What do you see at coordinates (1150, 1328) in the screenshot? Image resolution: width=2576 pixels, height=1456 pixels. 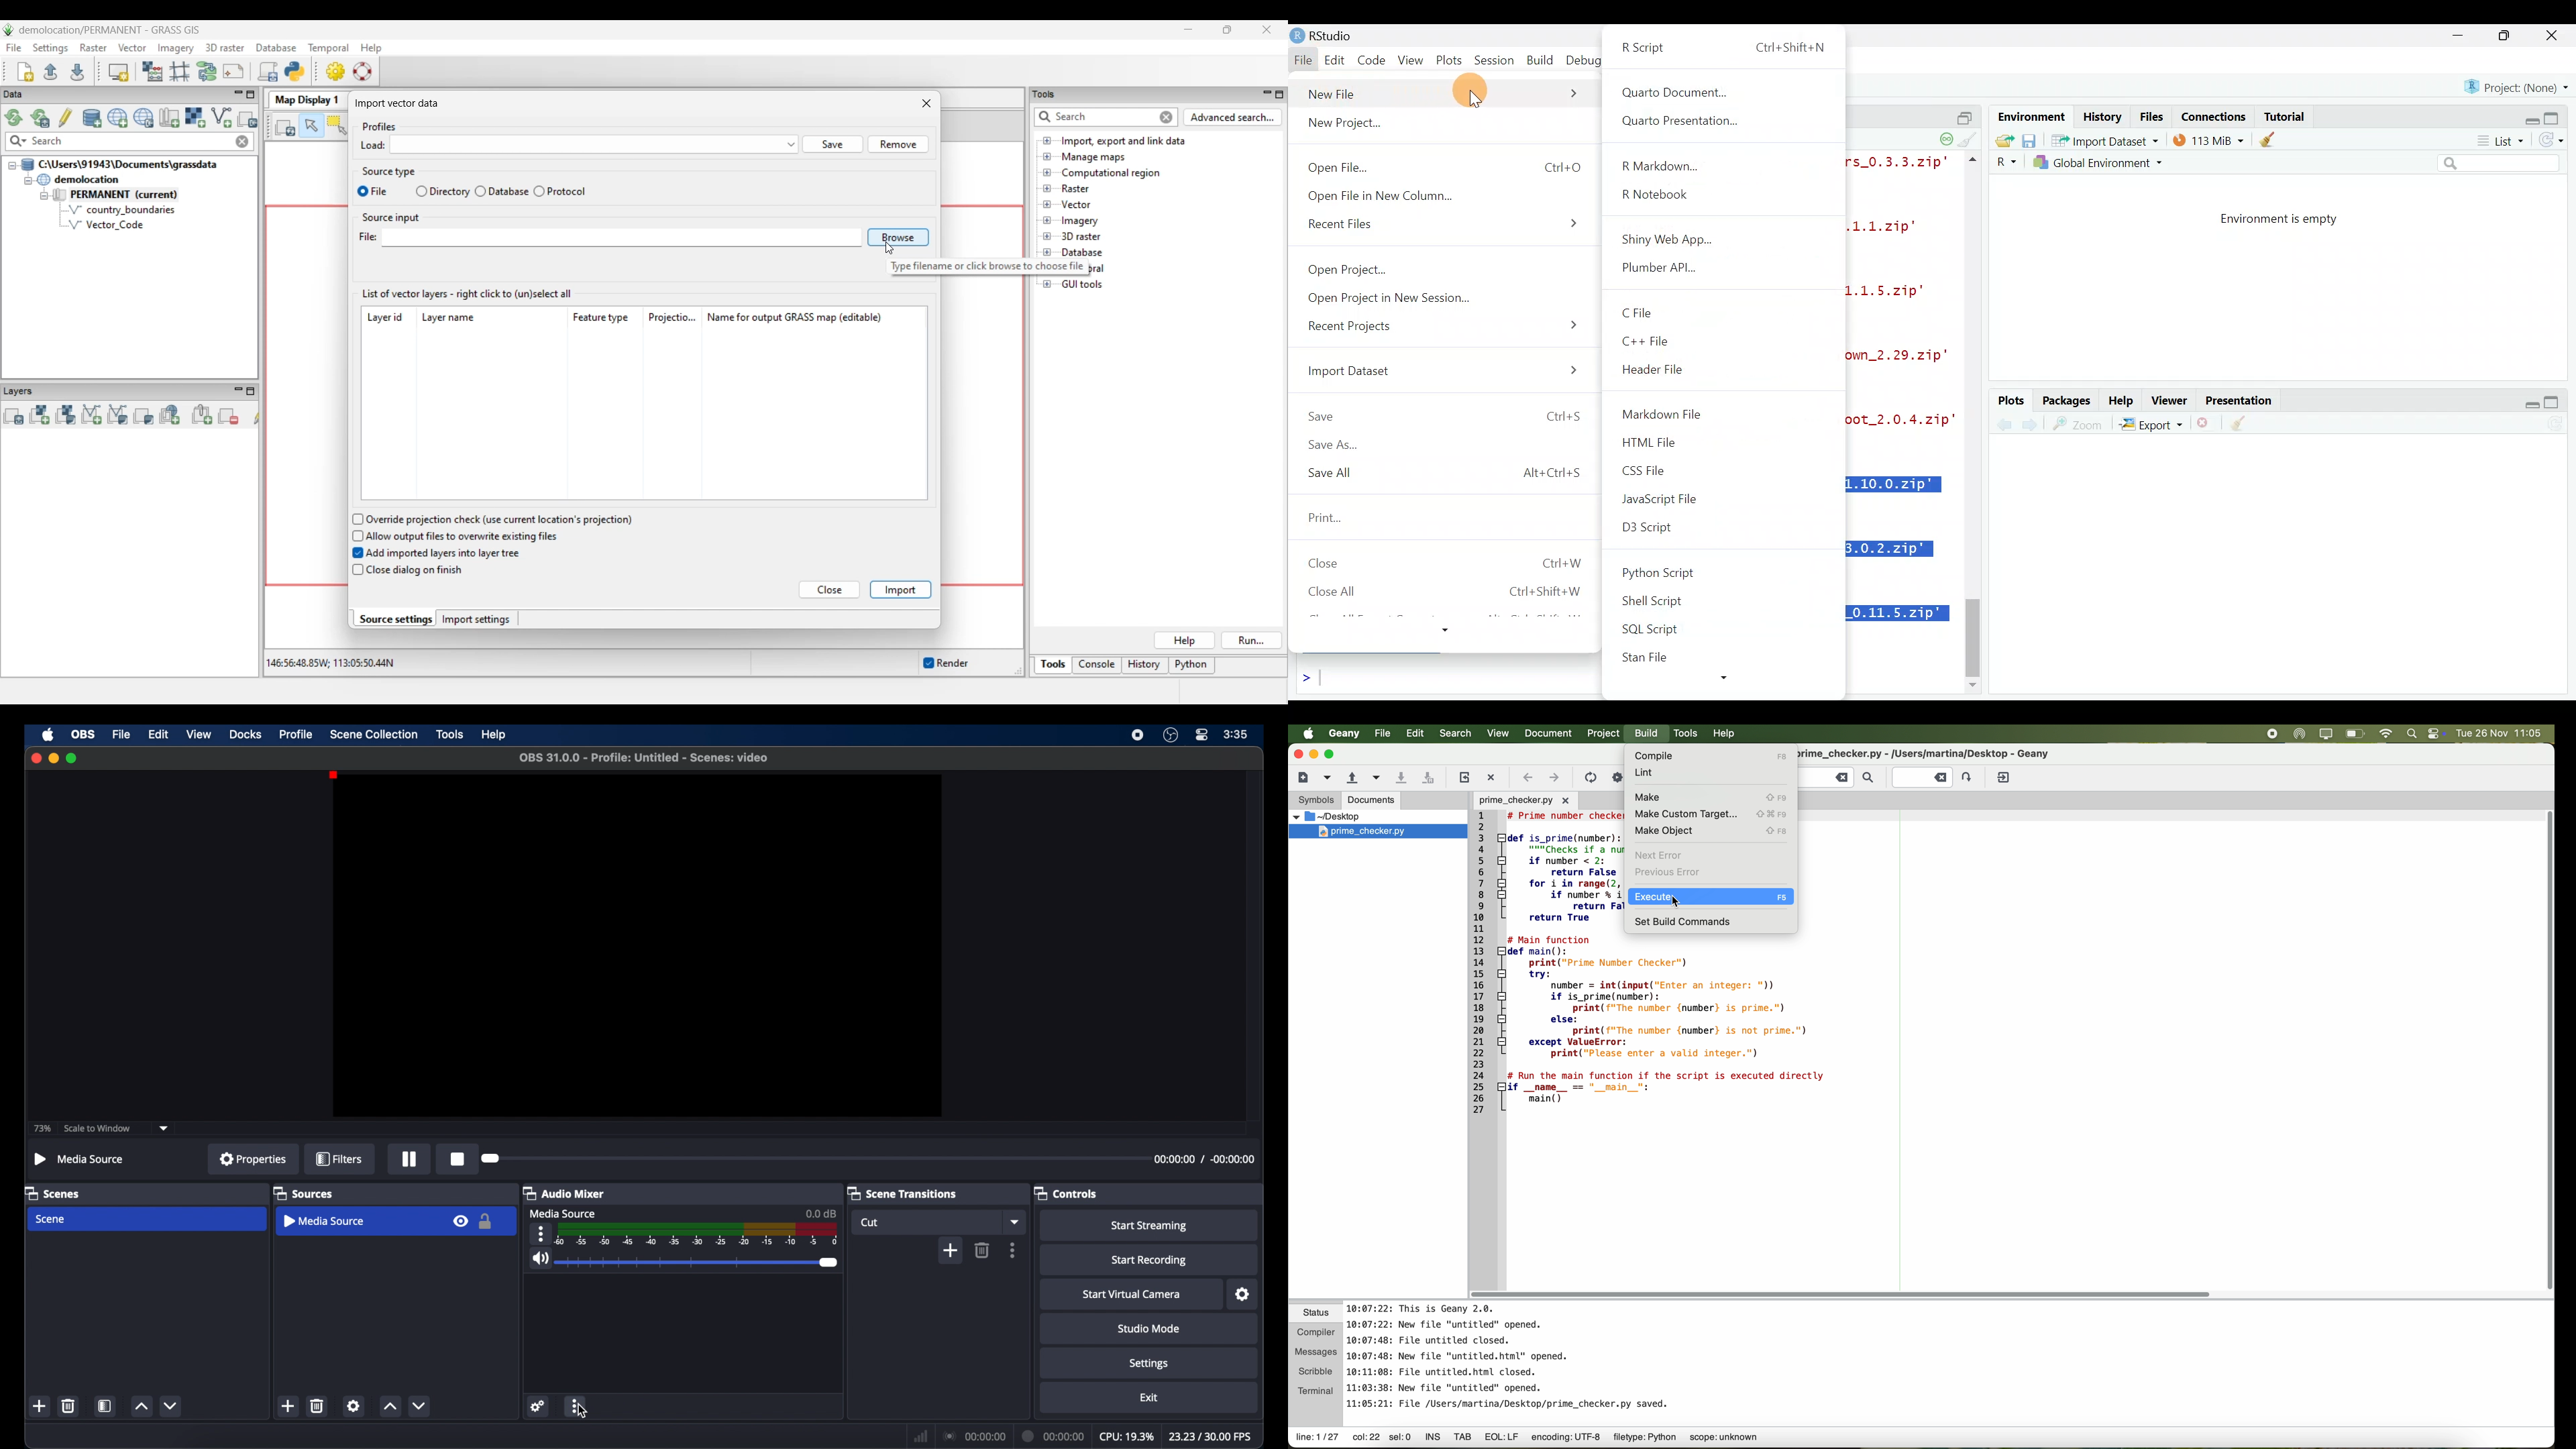 I see `studio mode` at bounding box center [1150, 1328].